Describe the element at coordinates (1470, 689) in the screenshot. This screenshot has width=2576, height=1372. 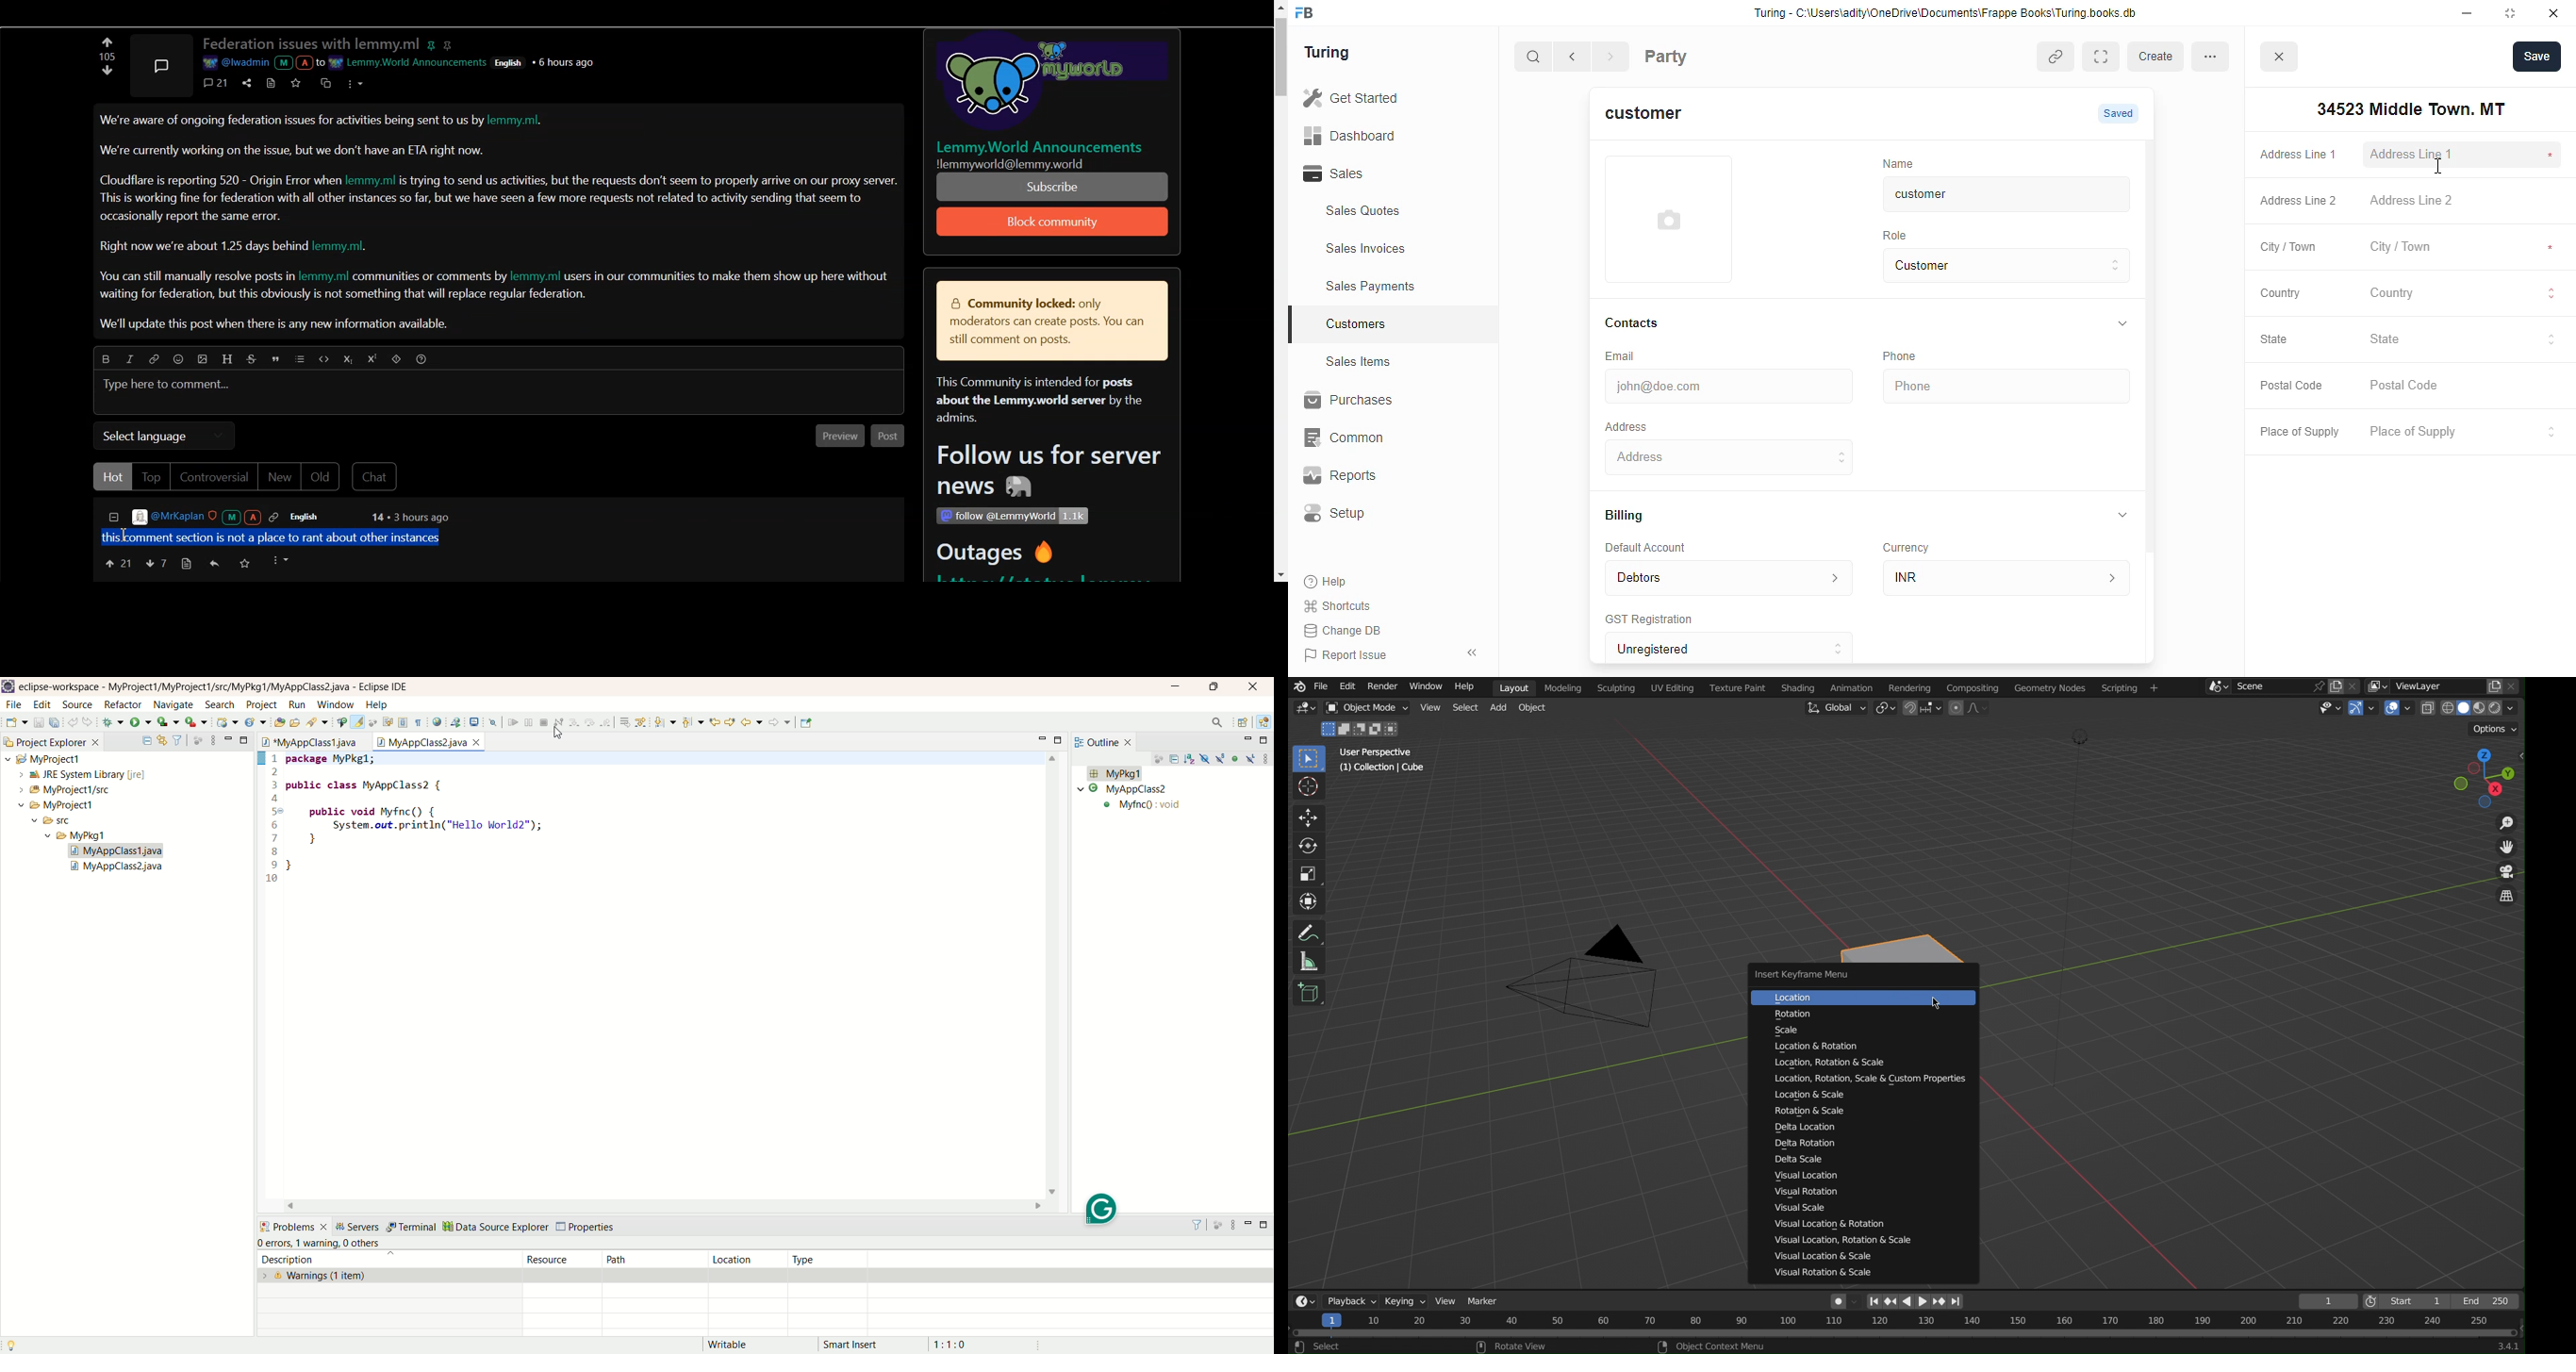
I see `Help` at that location.